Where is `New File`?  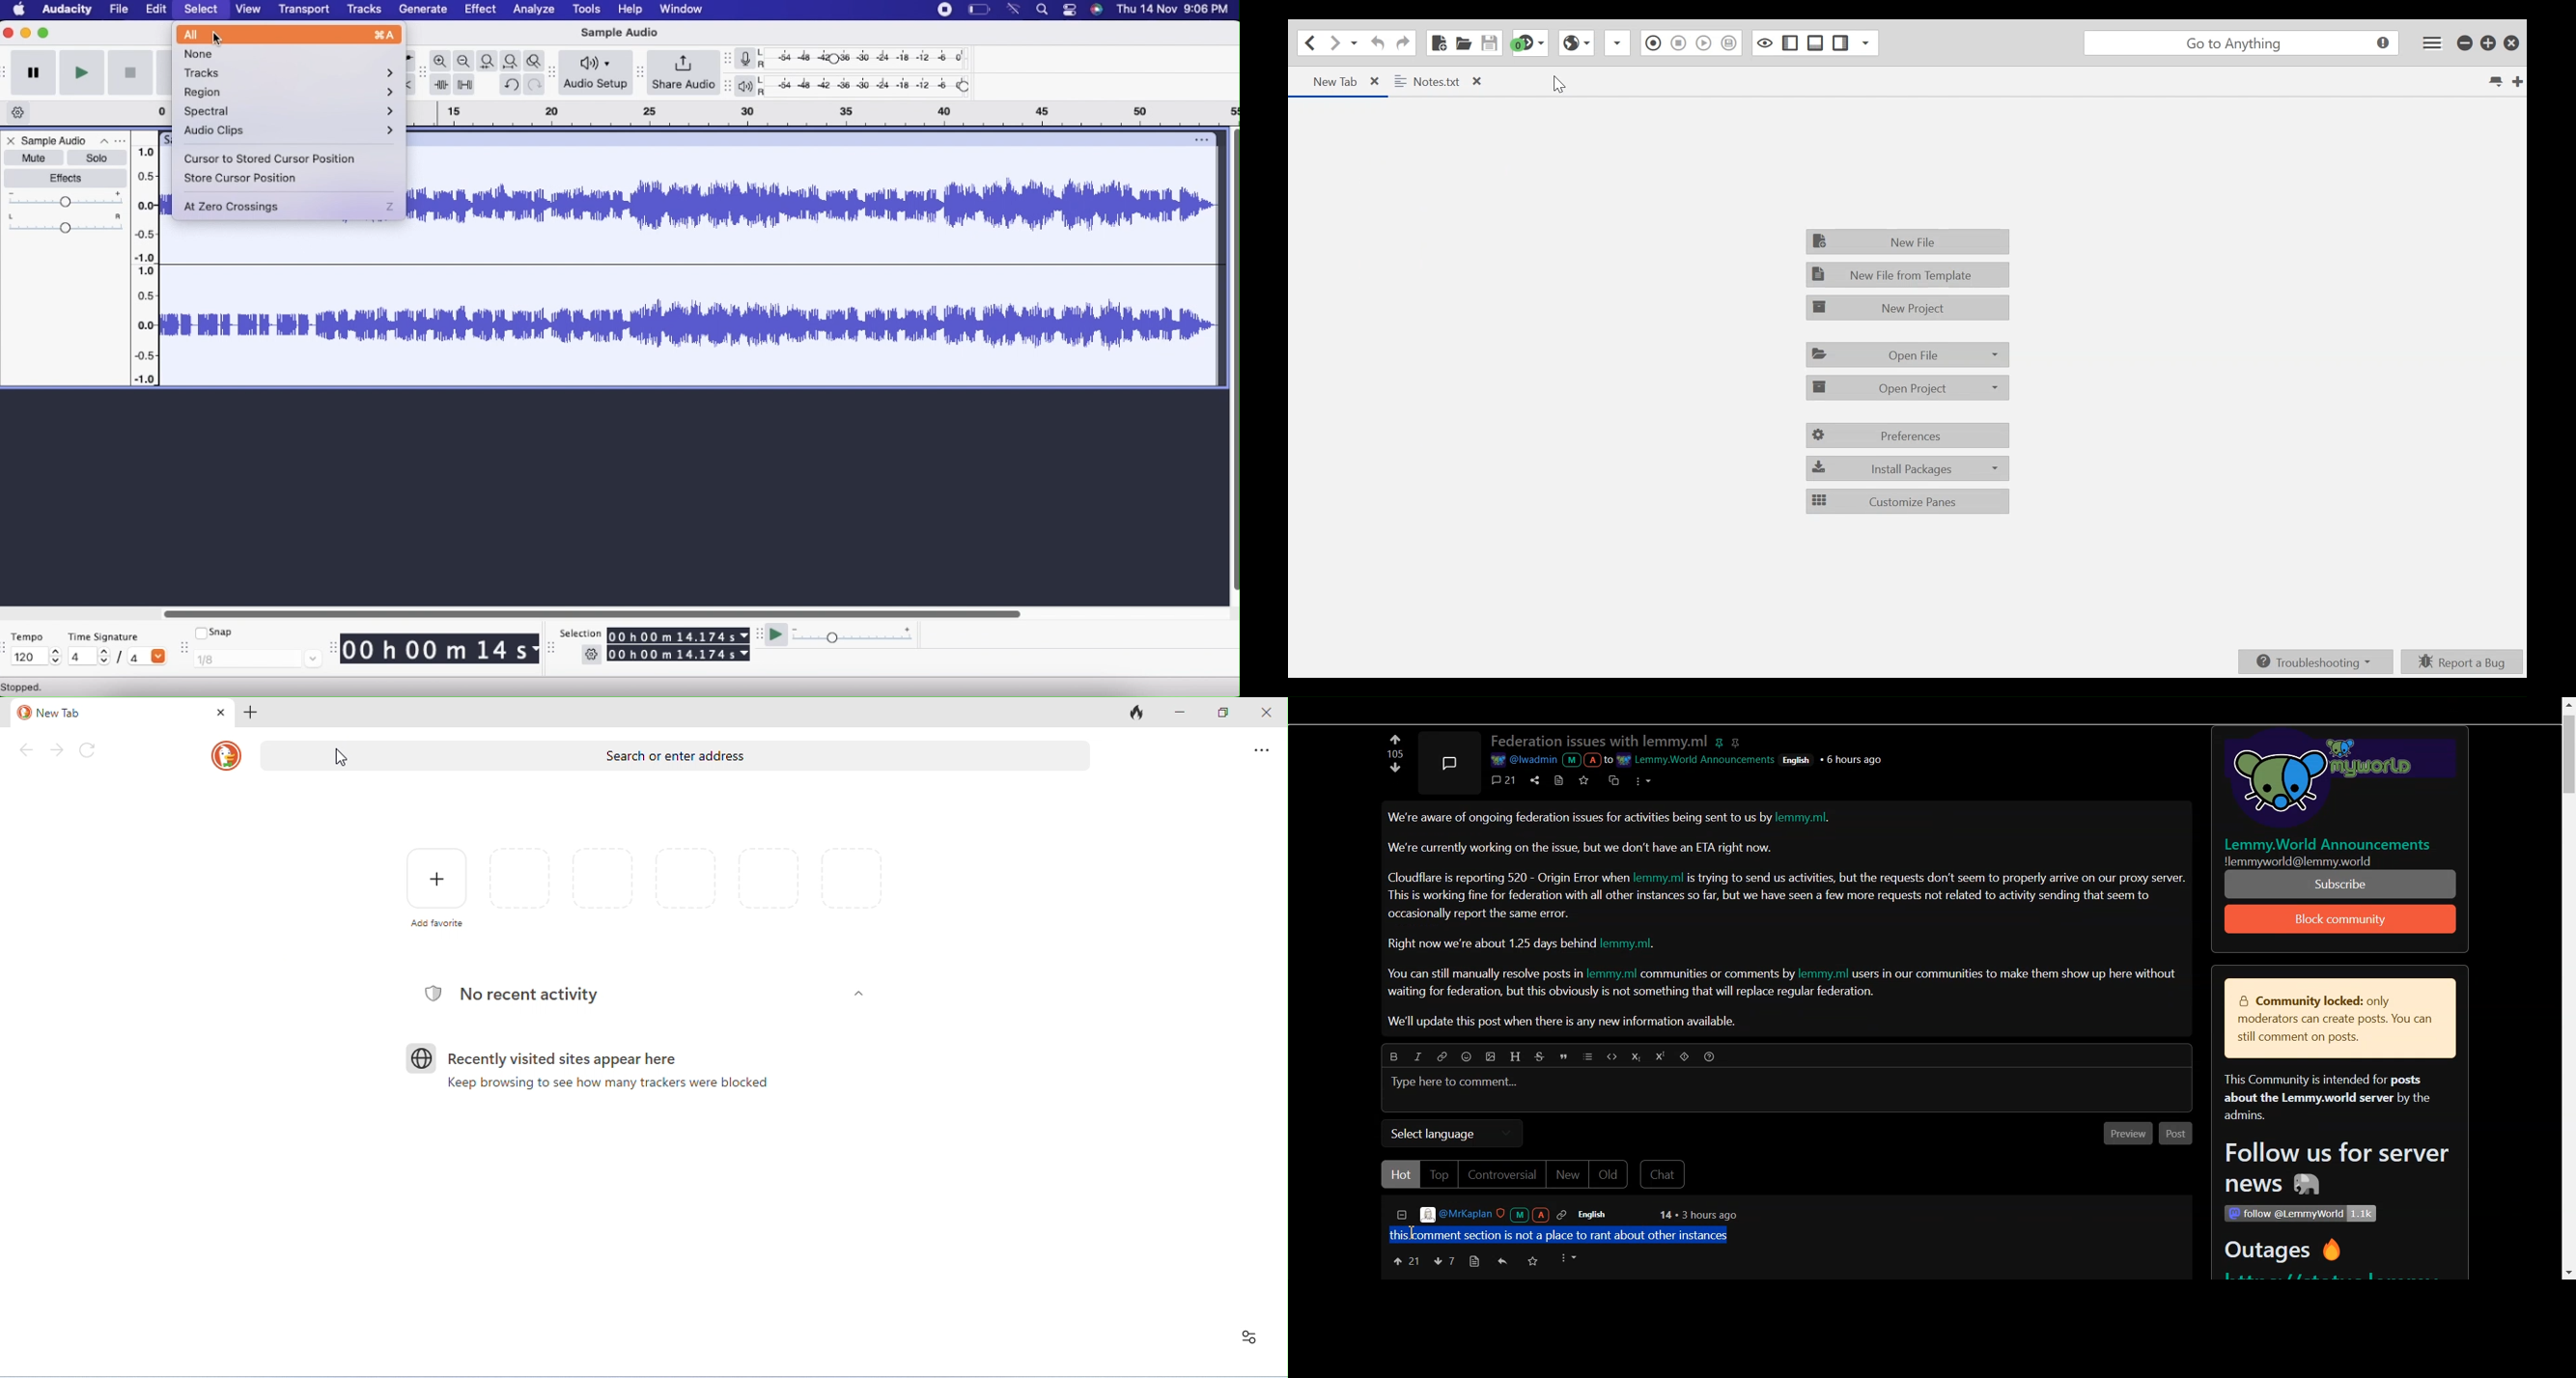
New File is located at coordinates (1440, 43).